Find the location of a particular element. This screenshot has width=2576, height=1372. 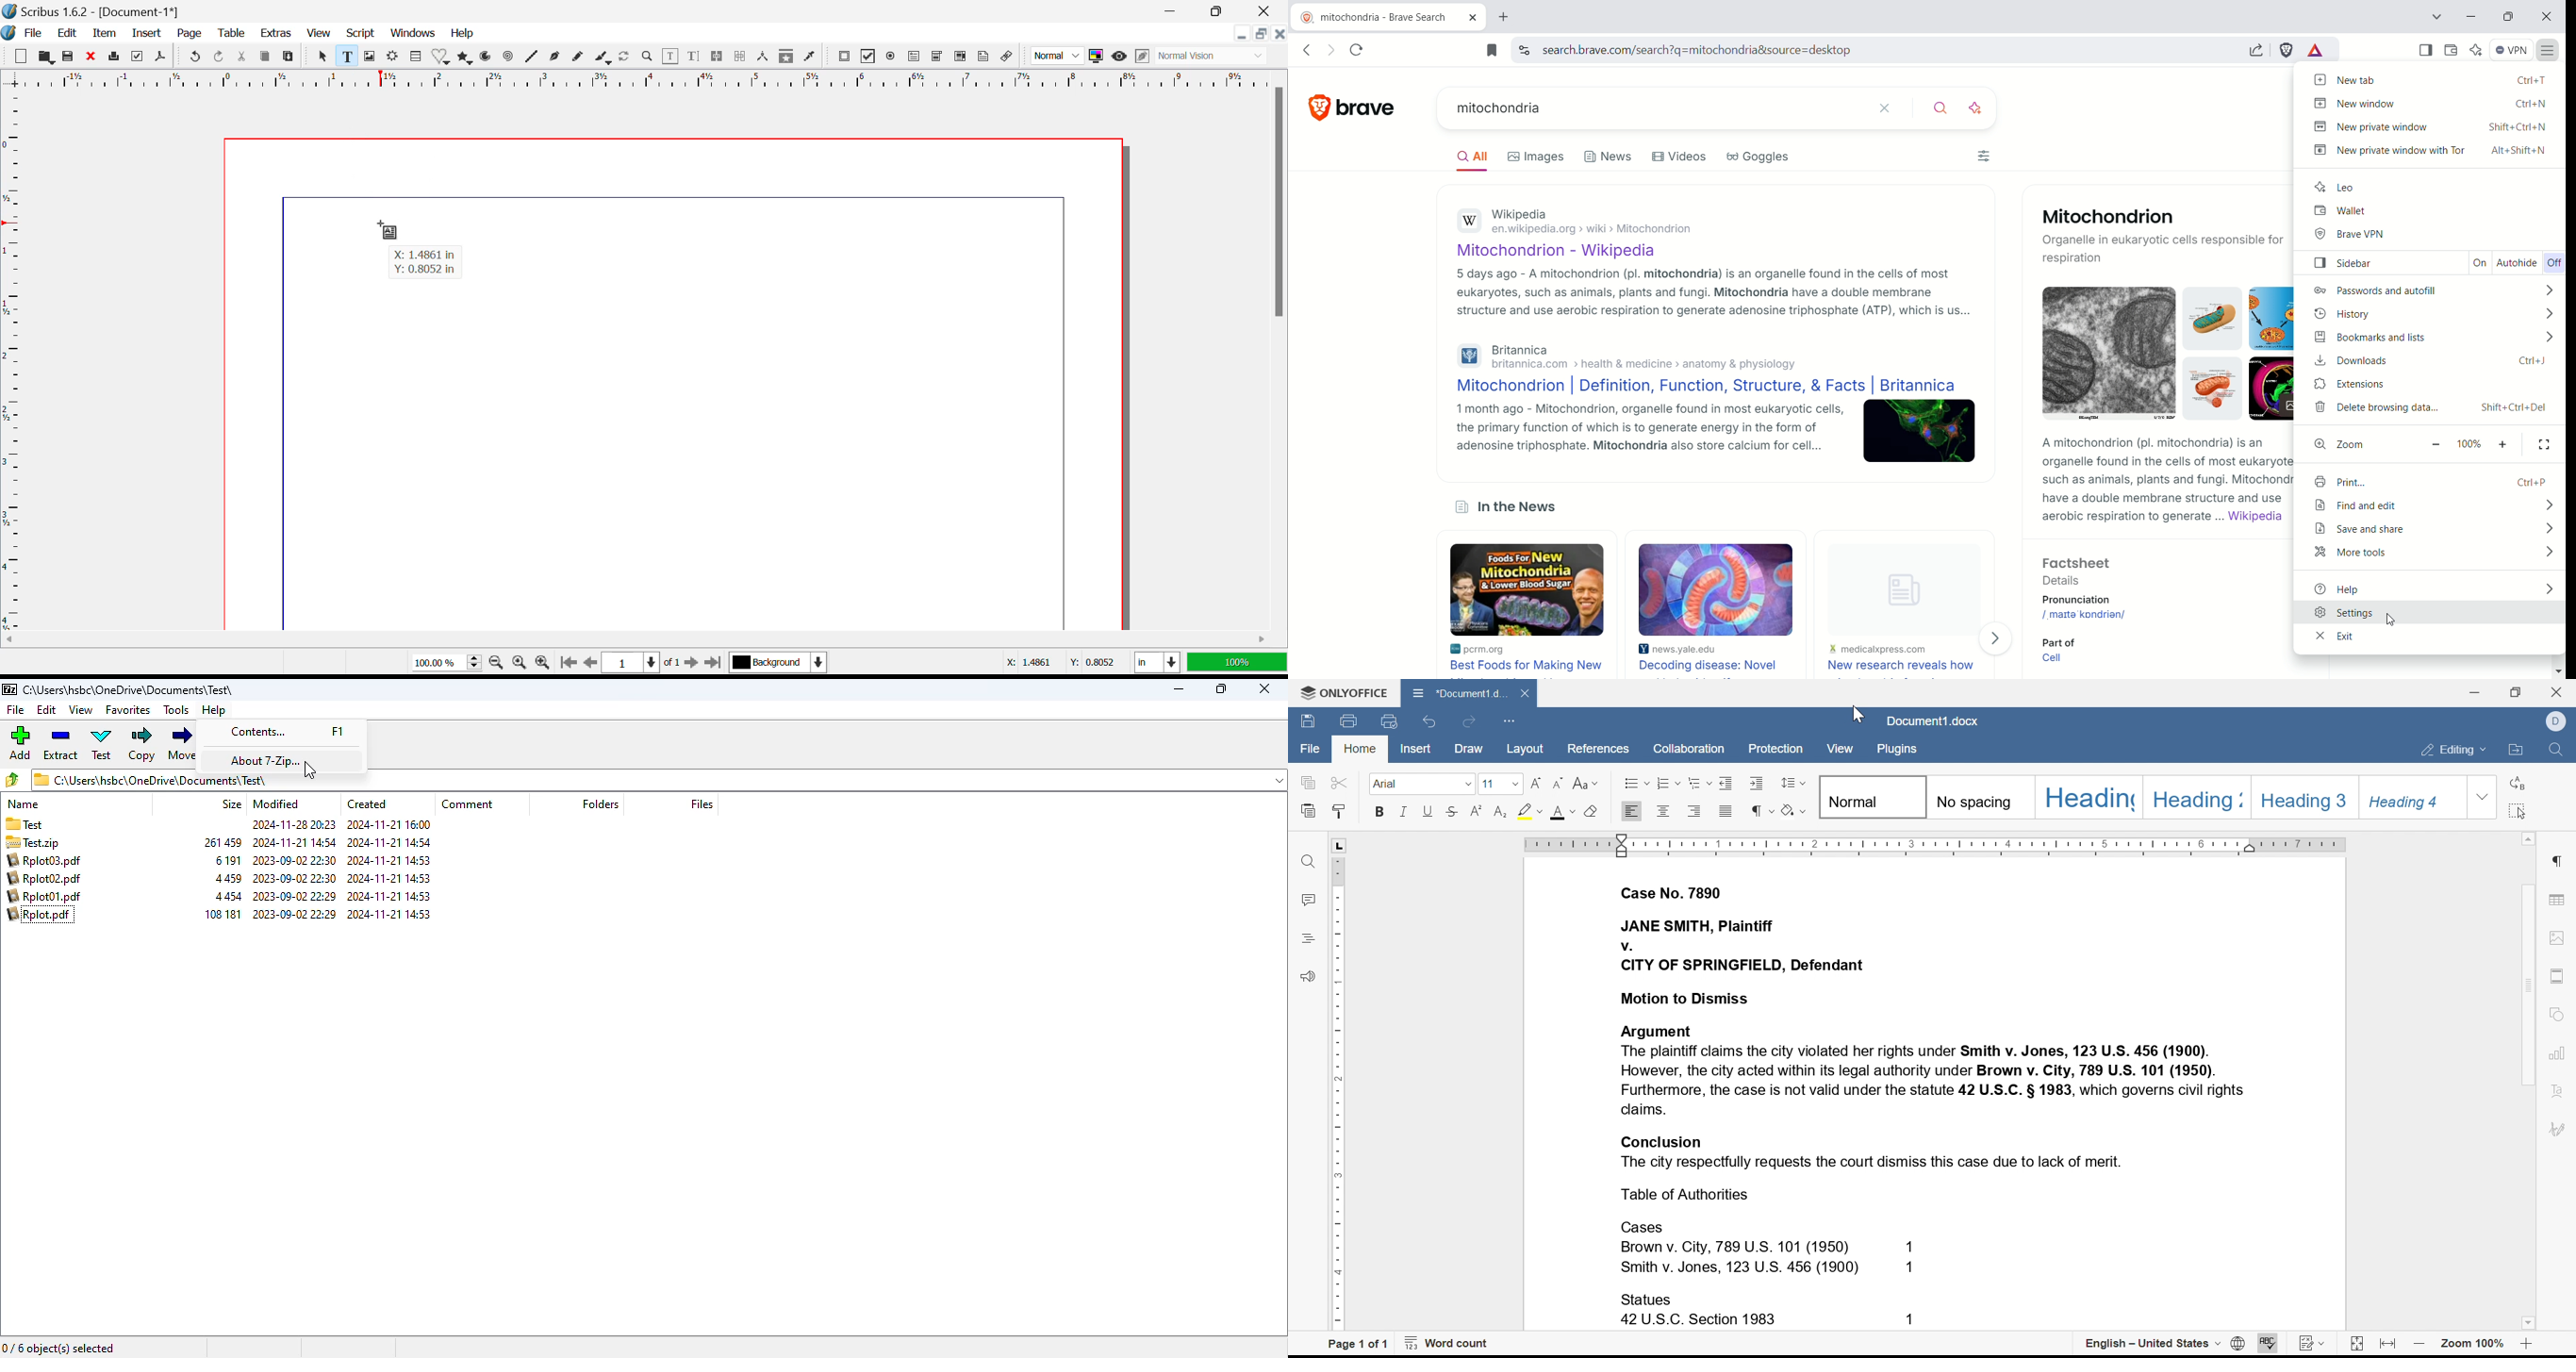

file is located at coordinates (1307, 746).